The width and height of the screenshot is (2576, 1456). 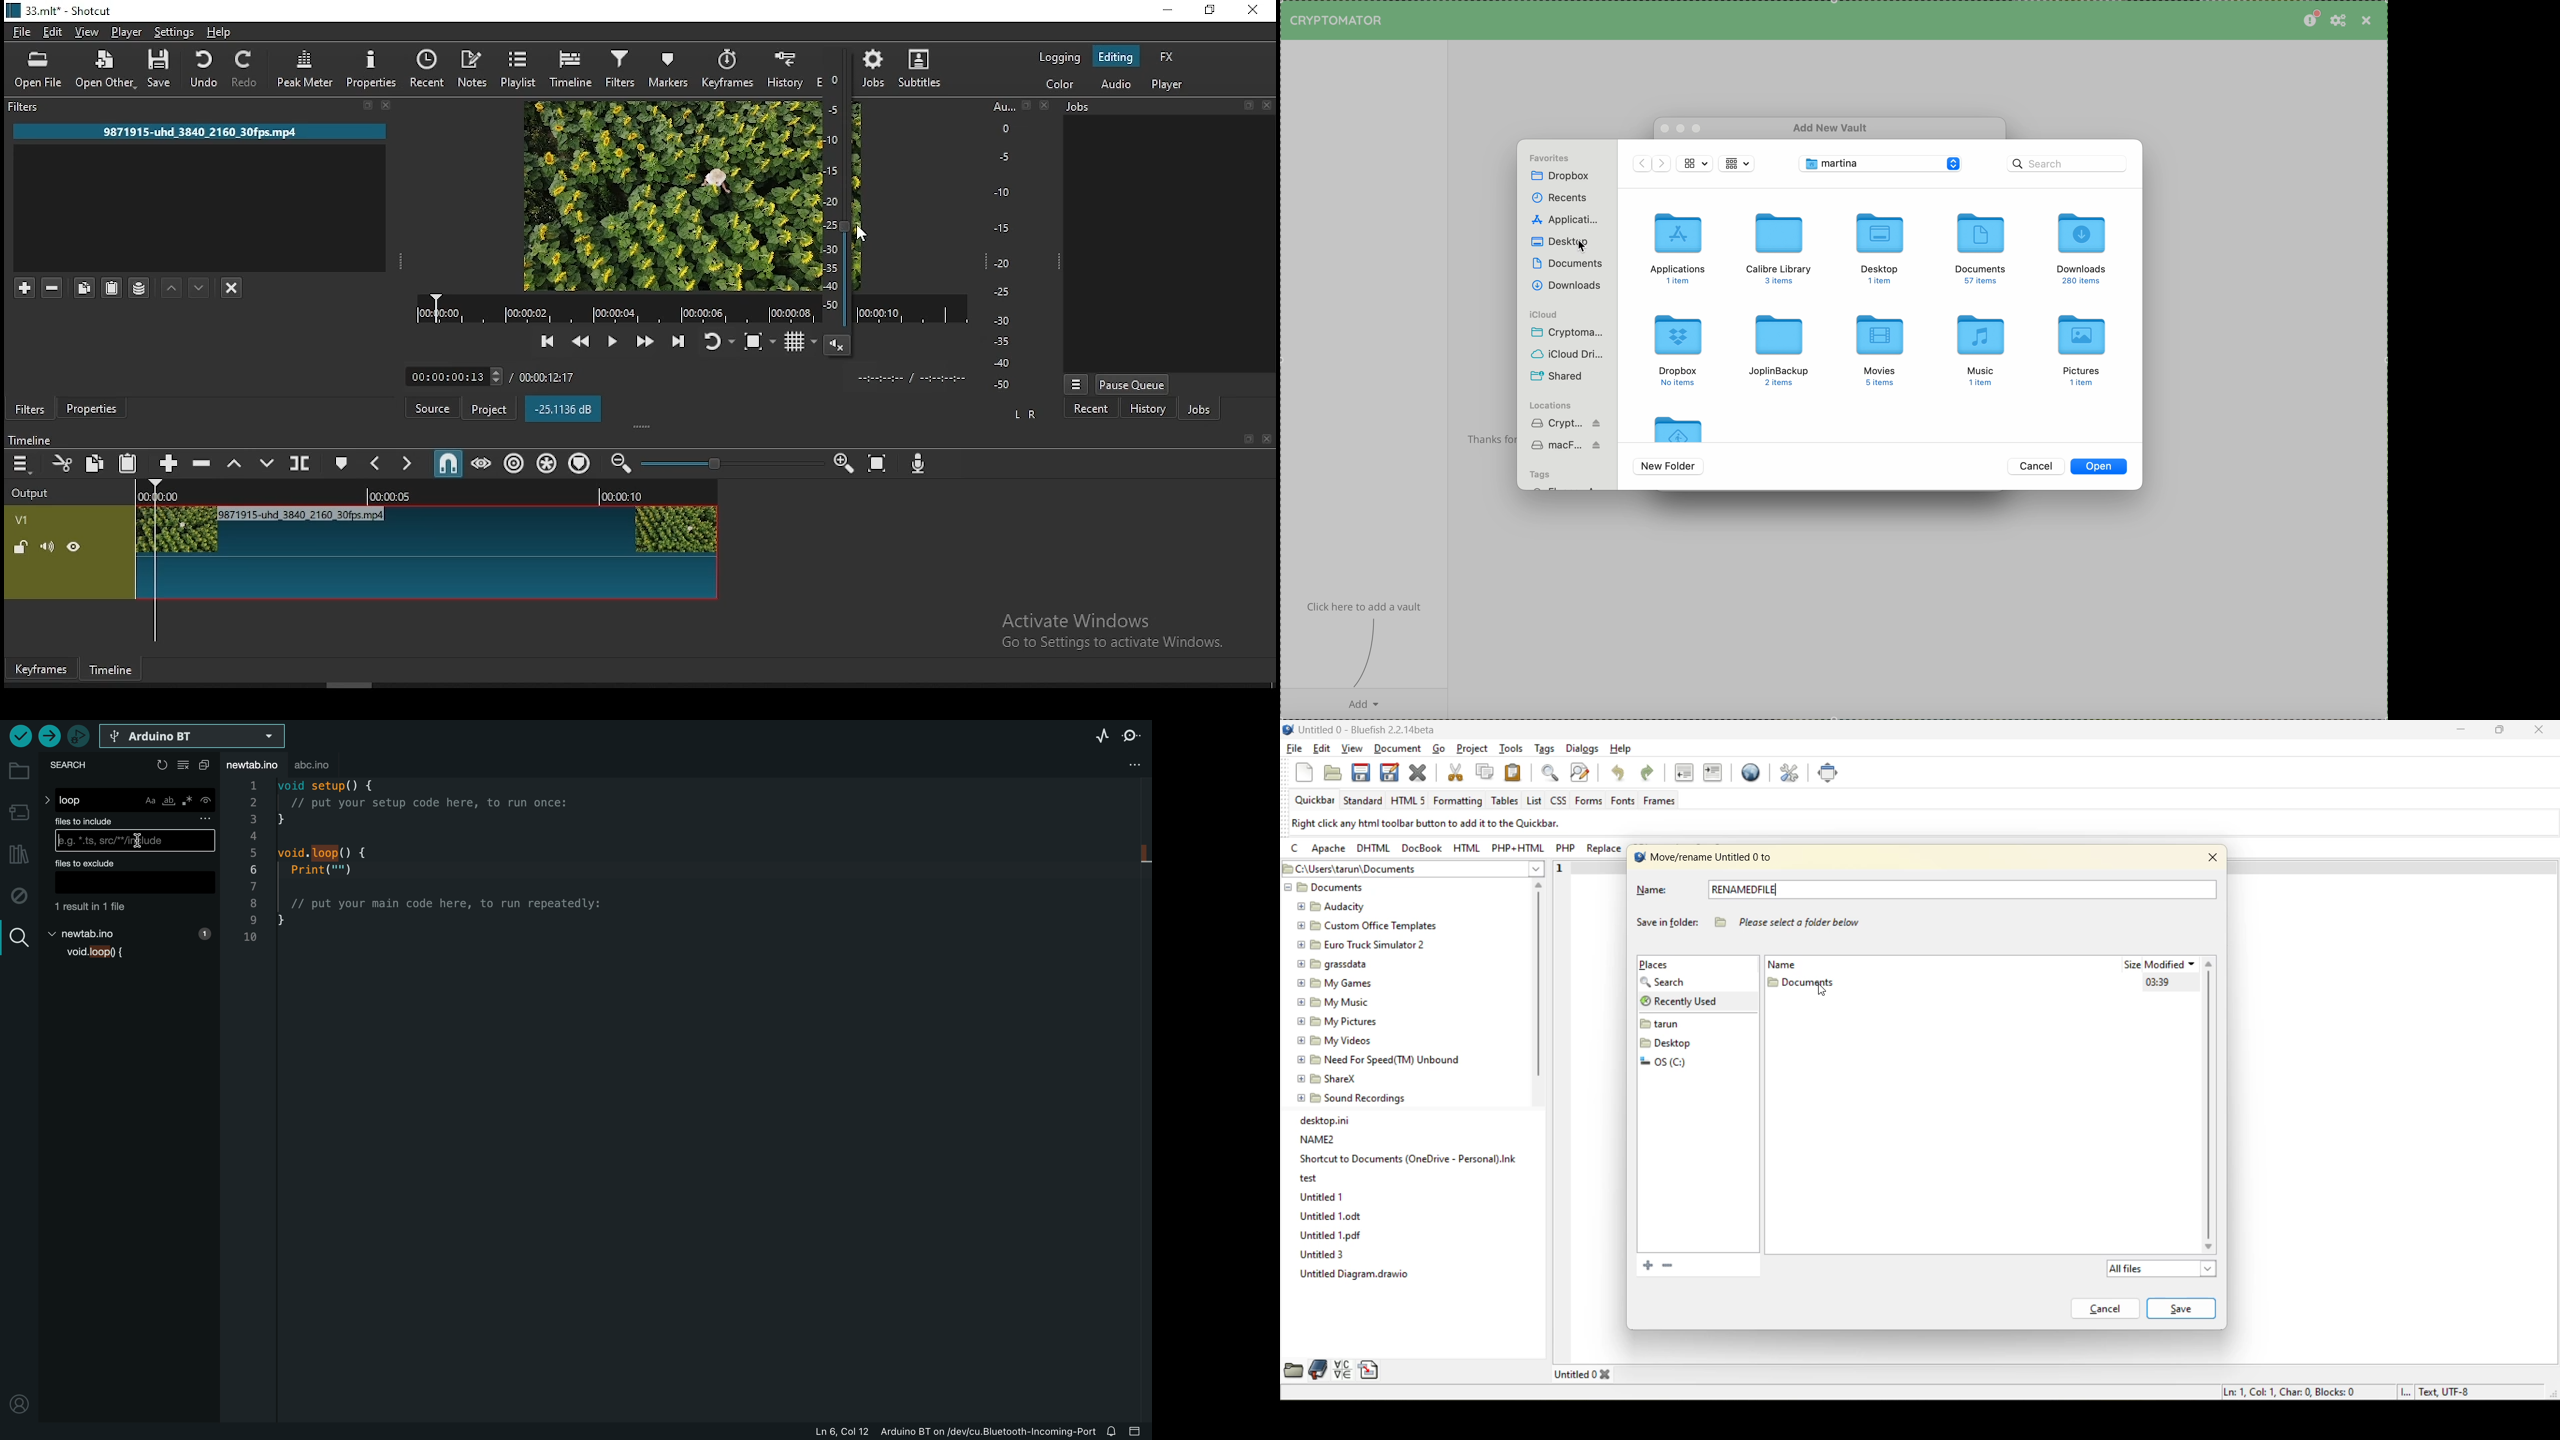 What do you see at coordinates (1077, 382) in the screenshot?
I see `view more` at bounding box center [1077, 382].